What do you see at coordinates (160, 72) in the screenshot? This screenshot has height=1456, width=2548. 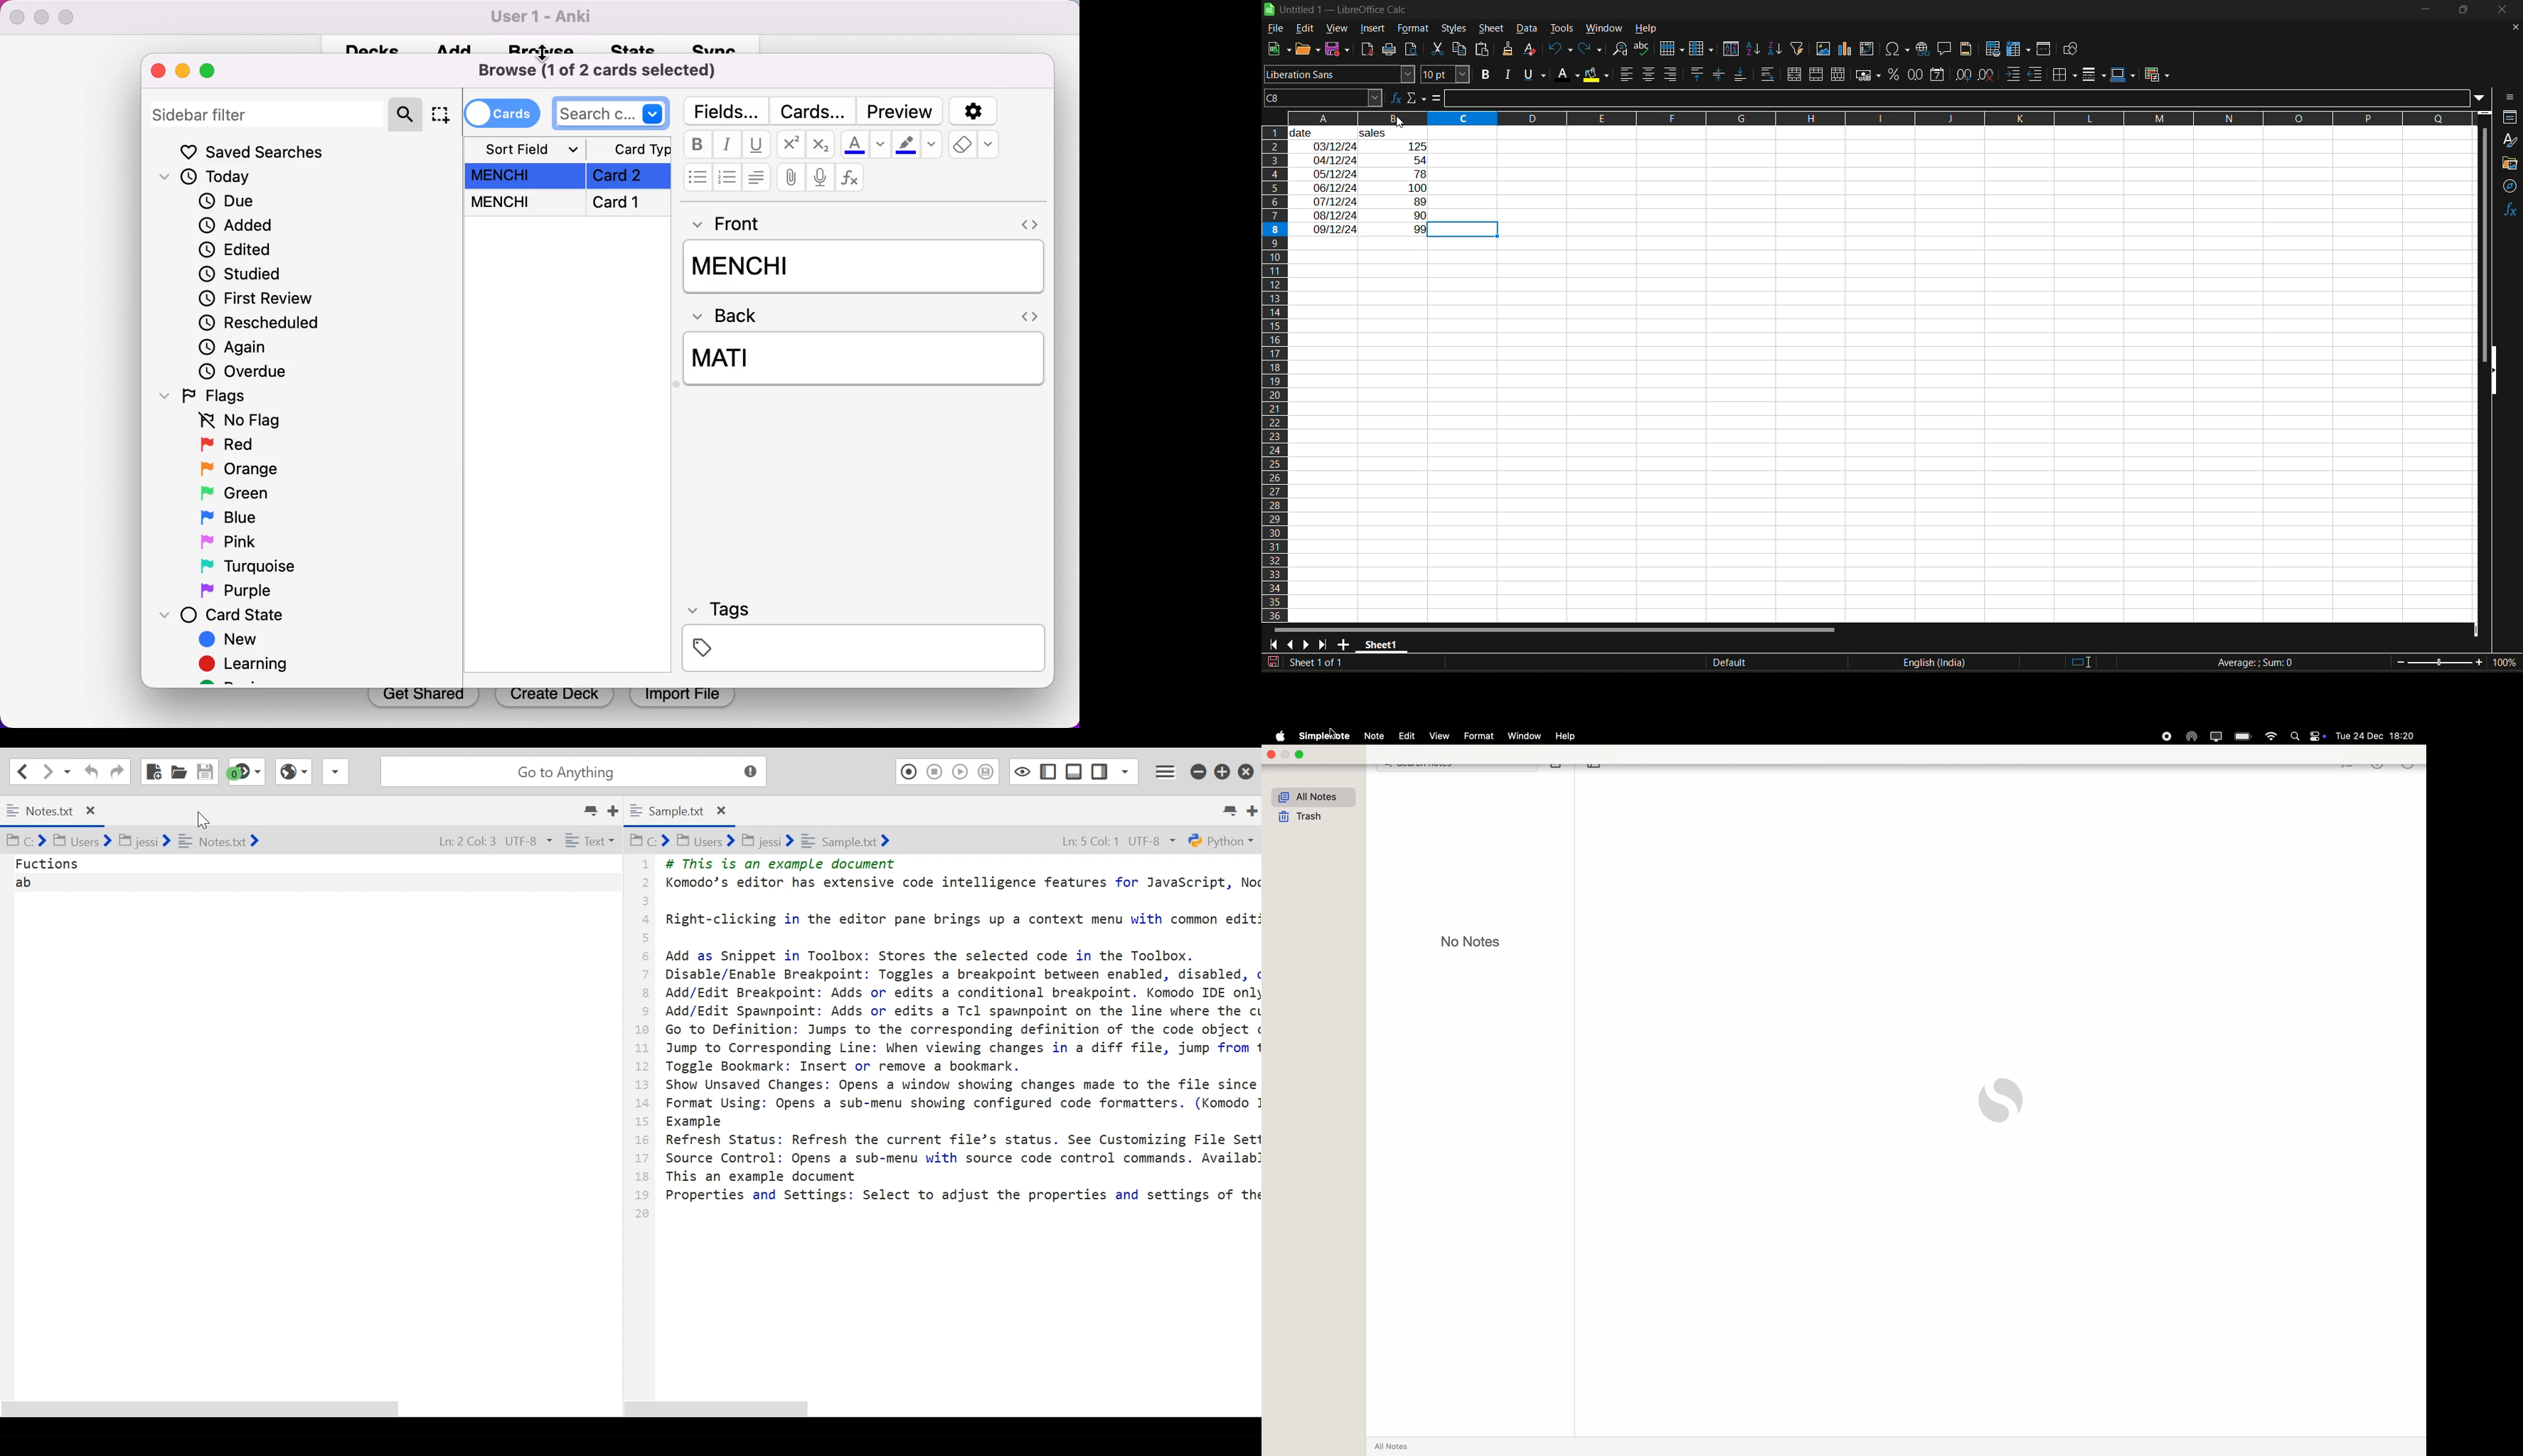 I see `close` at bounding box center [160, 72].